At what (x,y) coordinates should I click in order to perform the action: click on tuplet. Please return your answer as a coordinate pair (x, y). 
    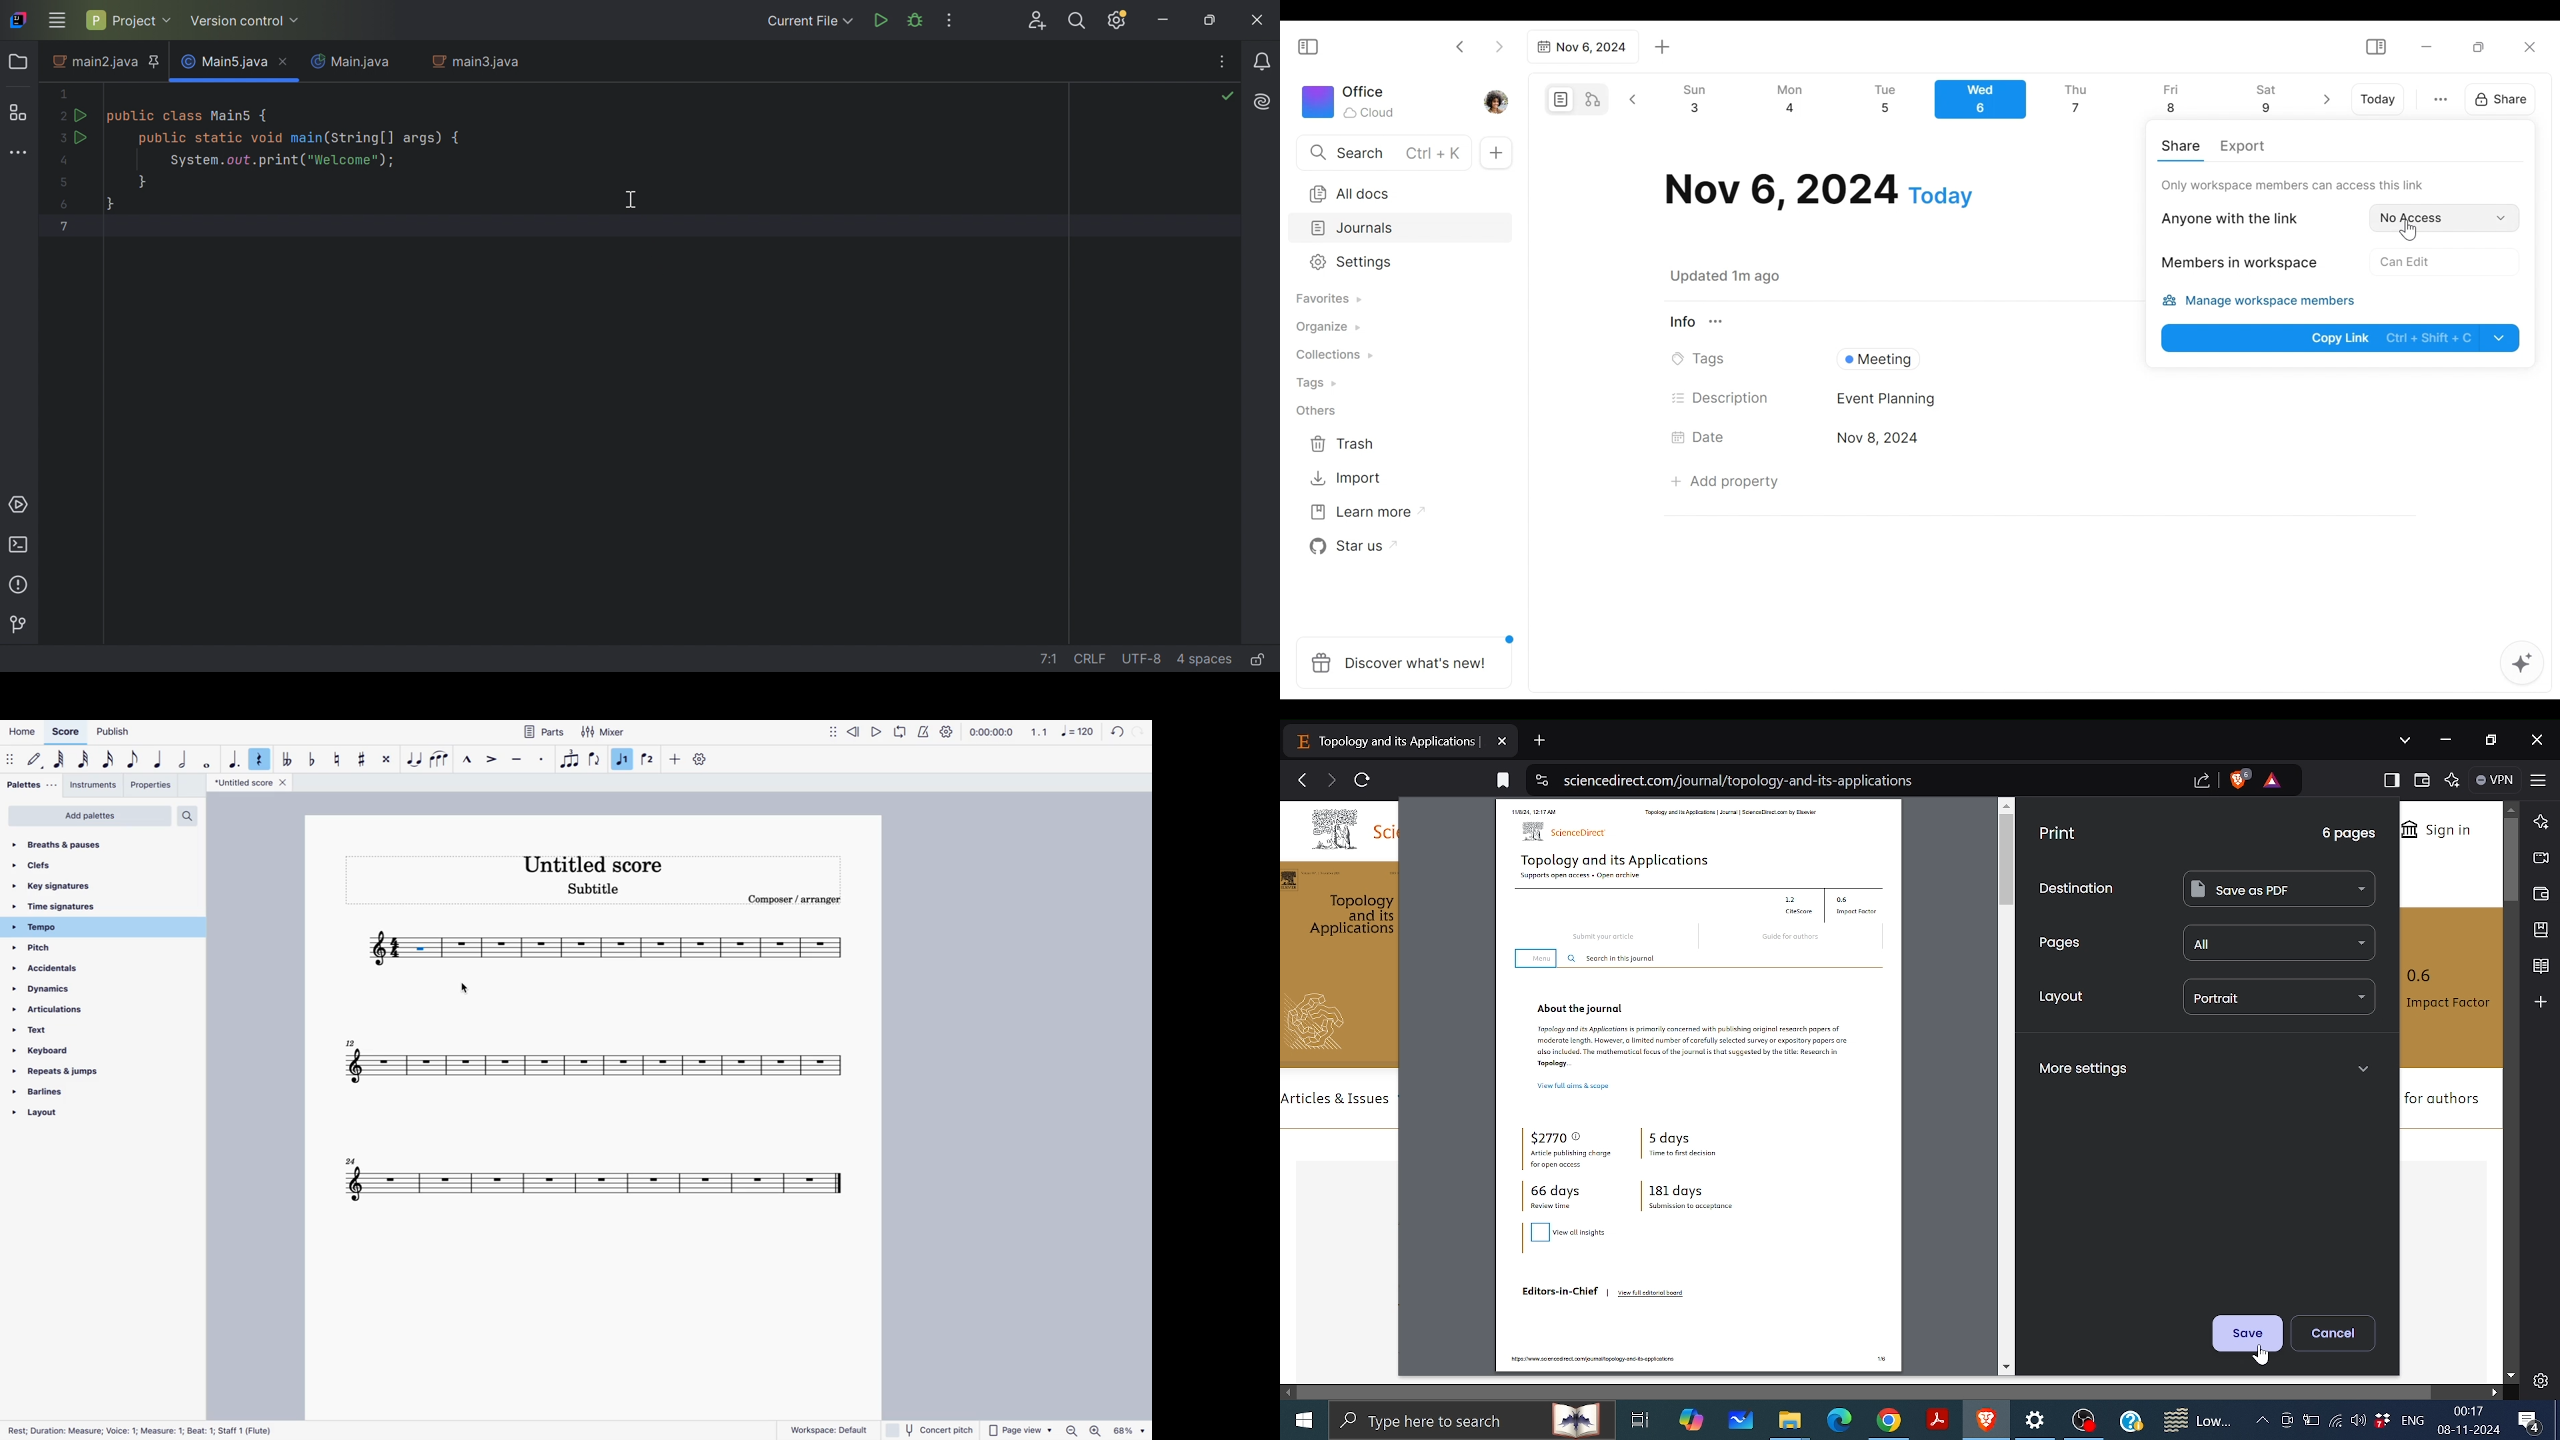
    Looking at the image, I should click on (568, 759).